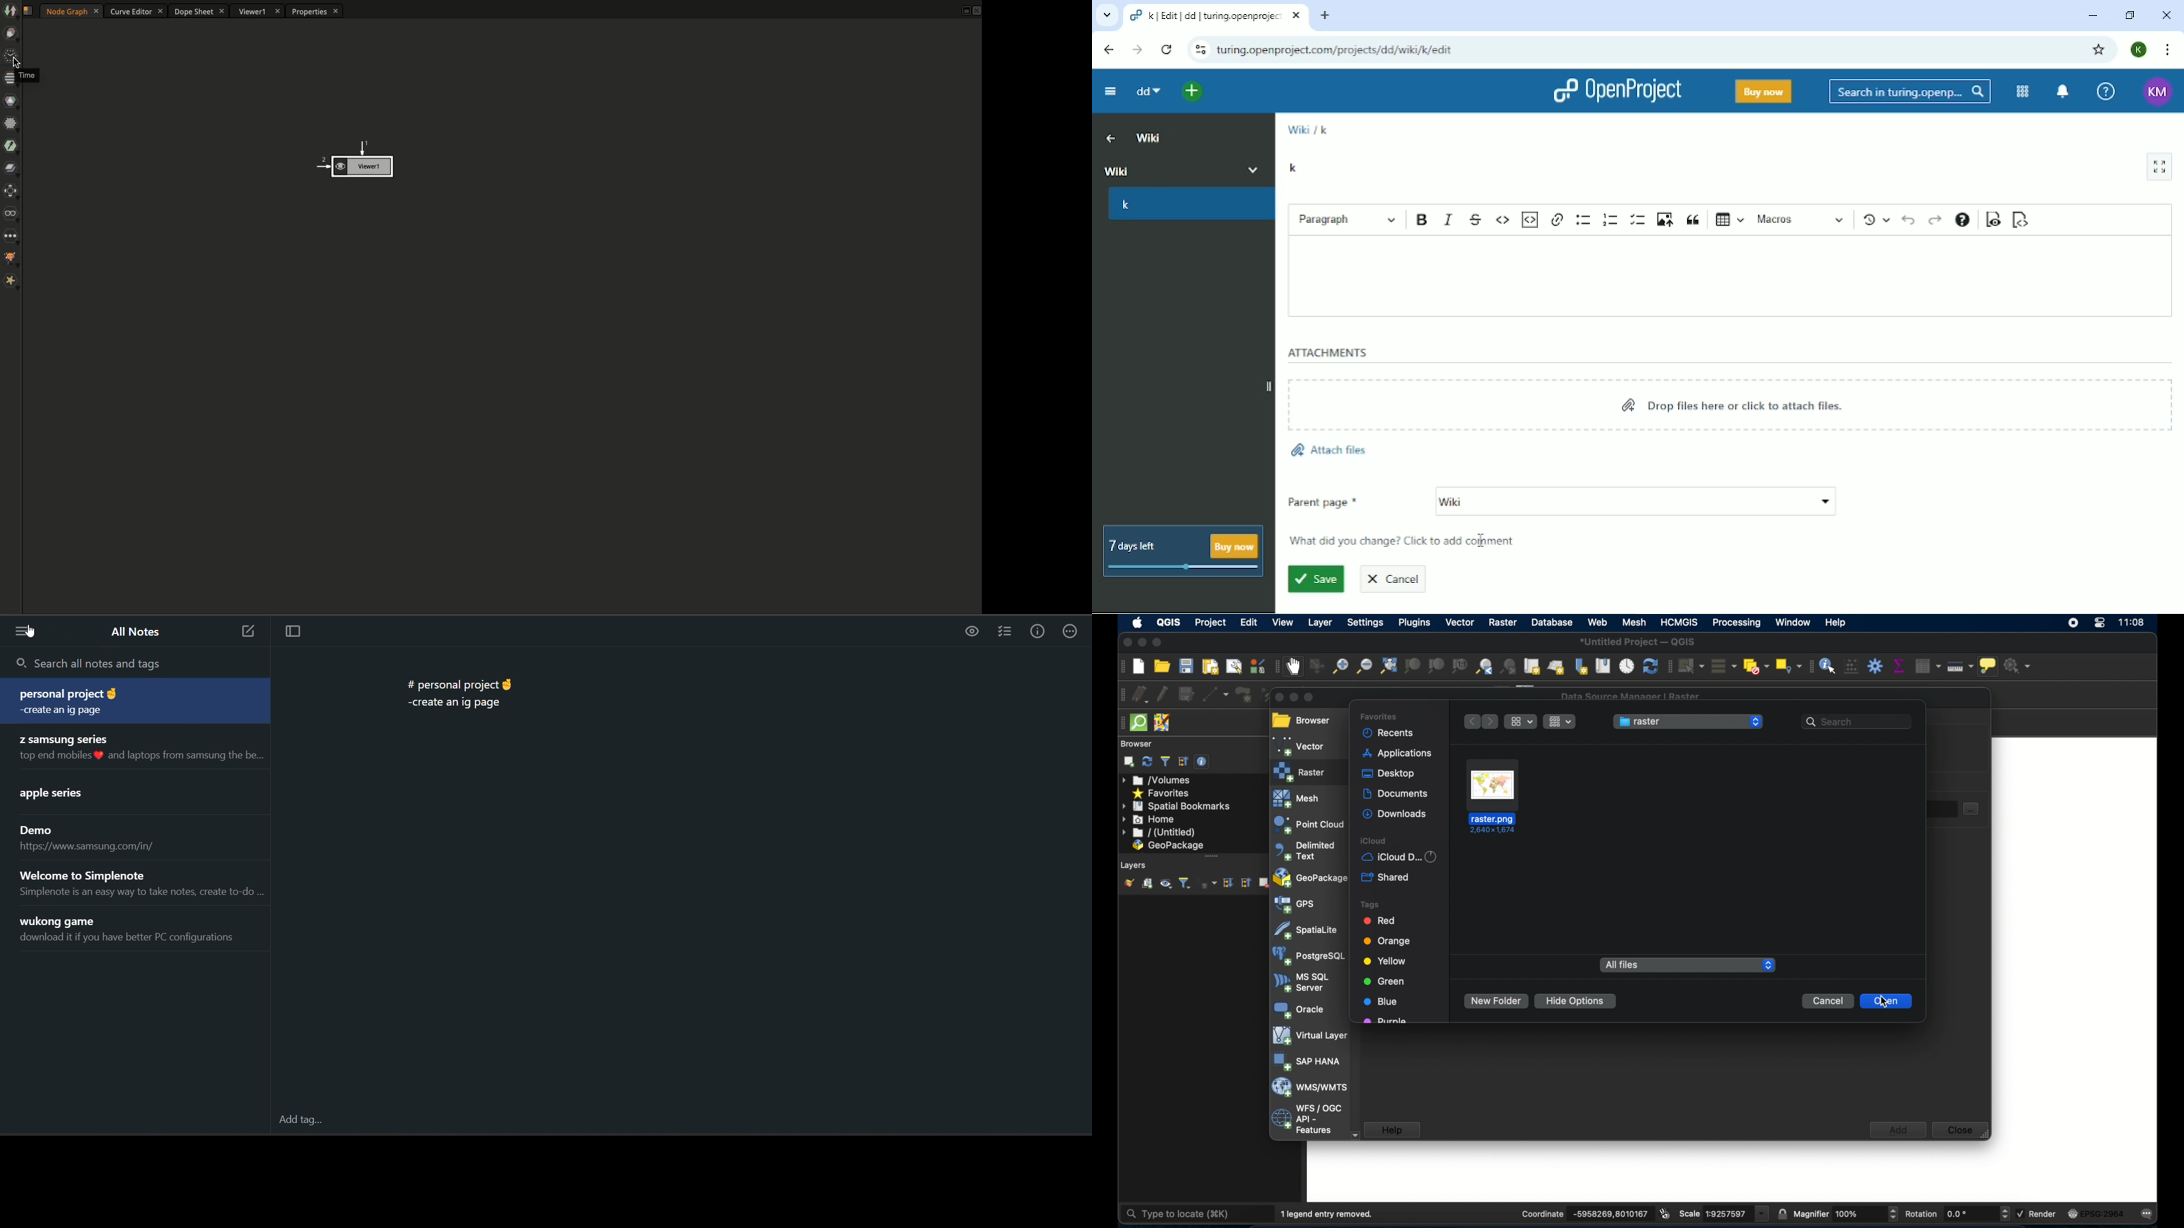 Image resolution: width=2184 pixels, height=1232 pixels. I want to click on current csr, so click(2101, 1213).